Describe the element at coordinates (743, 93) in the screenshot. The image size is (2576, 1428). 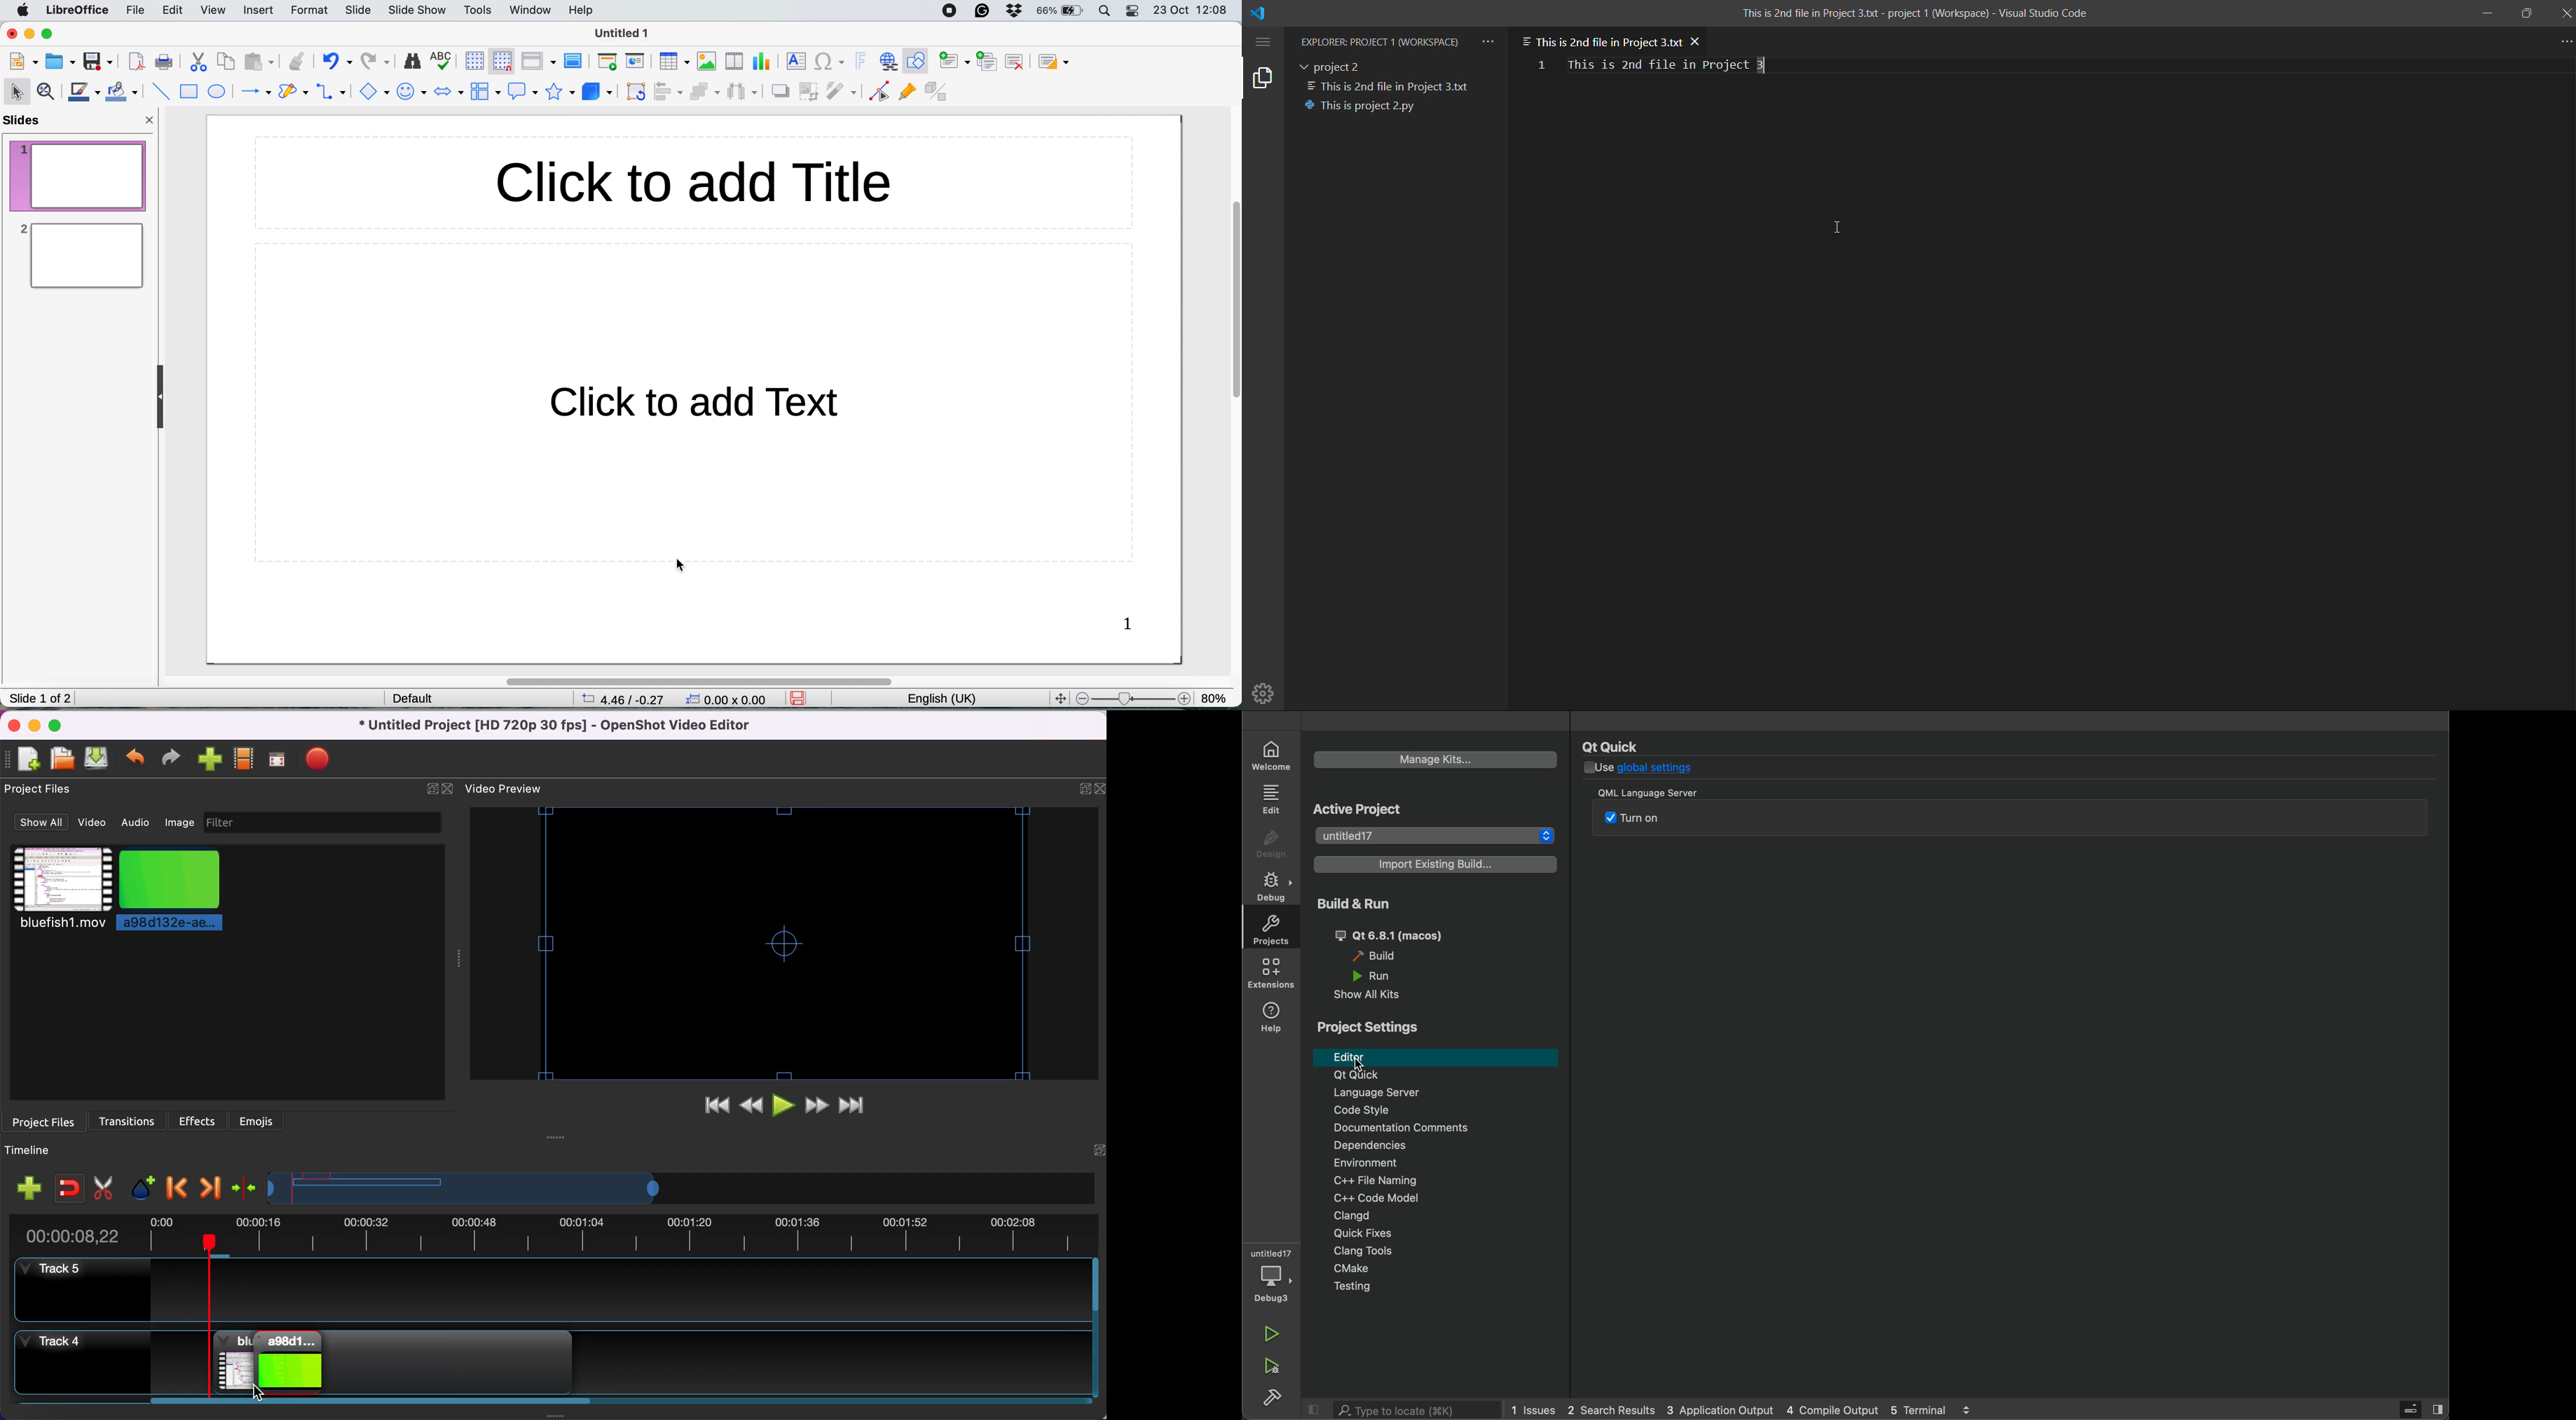
I see `select three objects to distribute` at that location.